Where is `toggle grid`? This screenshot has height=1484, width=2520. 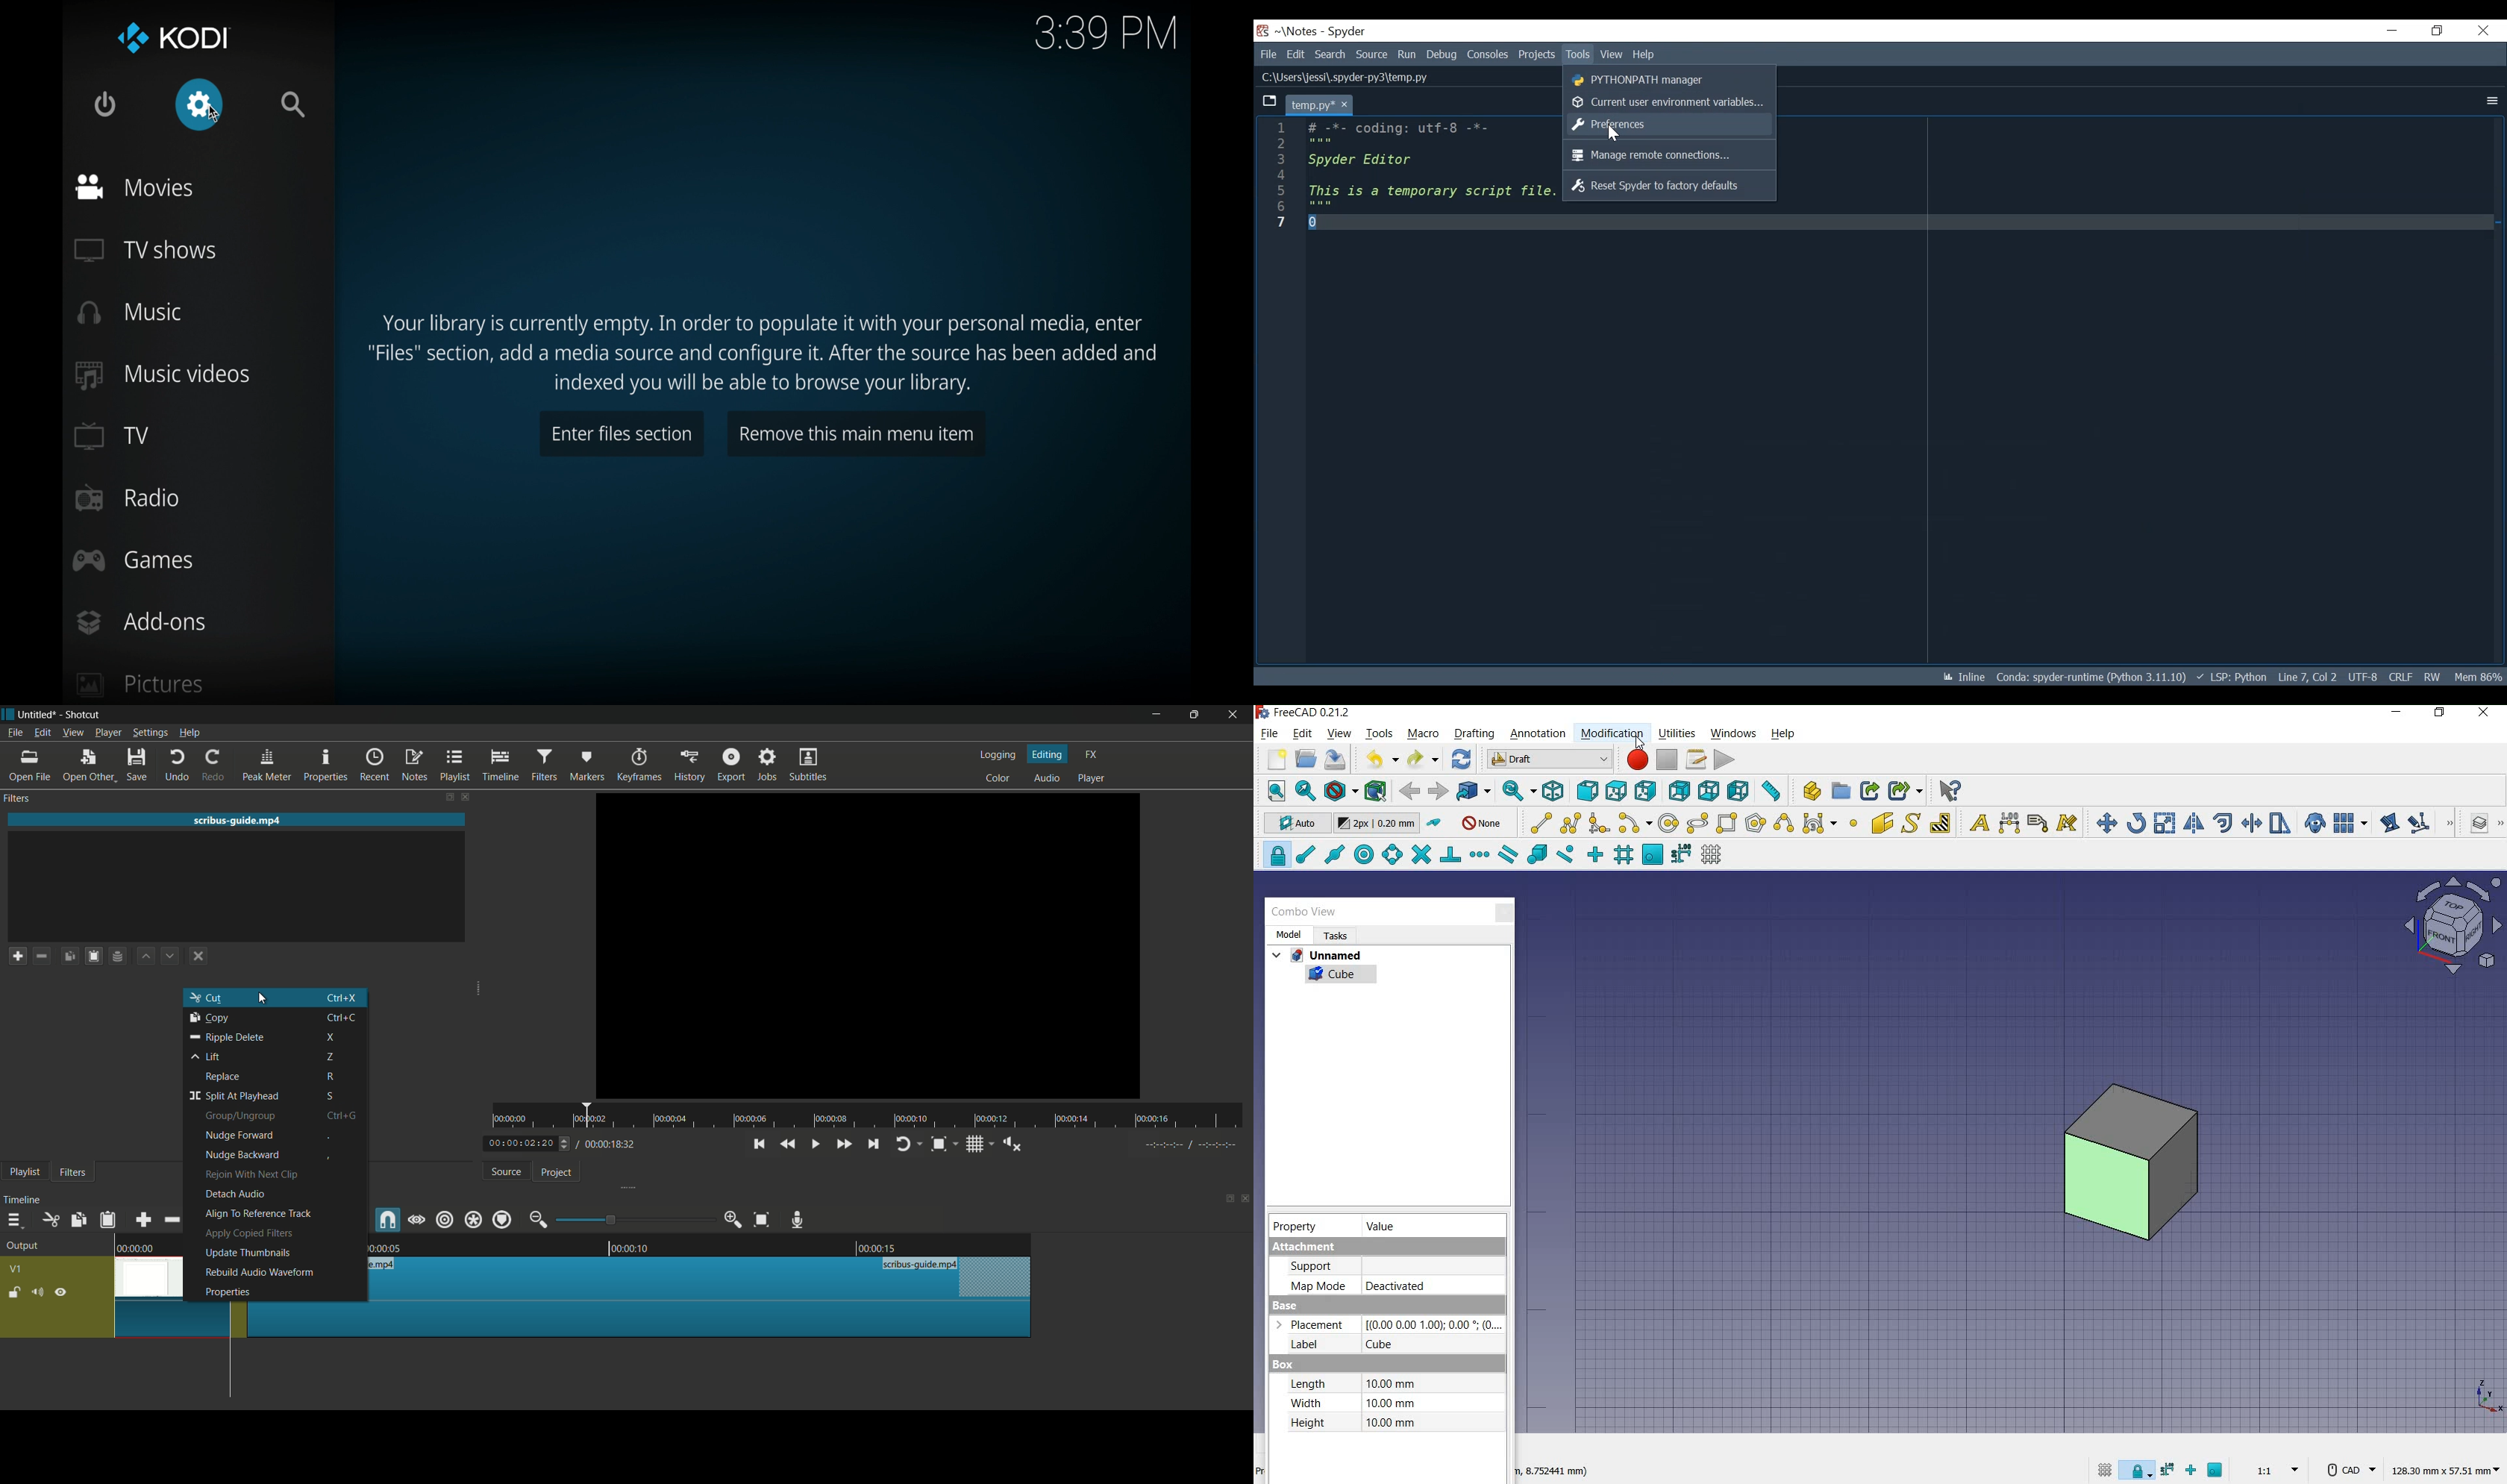 toggle grid is located at coordinates (976, 1144).